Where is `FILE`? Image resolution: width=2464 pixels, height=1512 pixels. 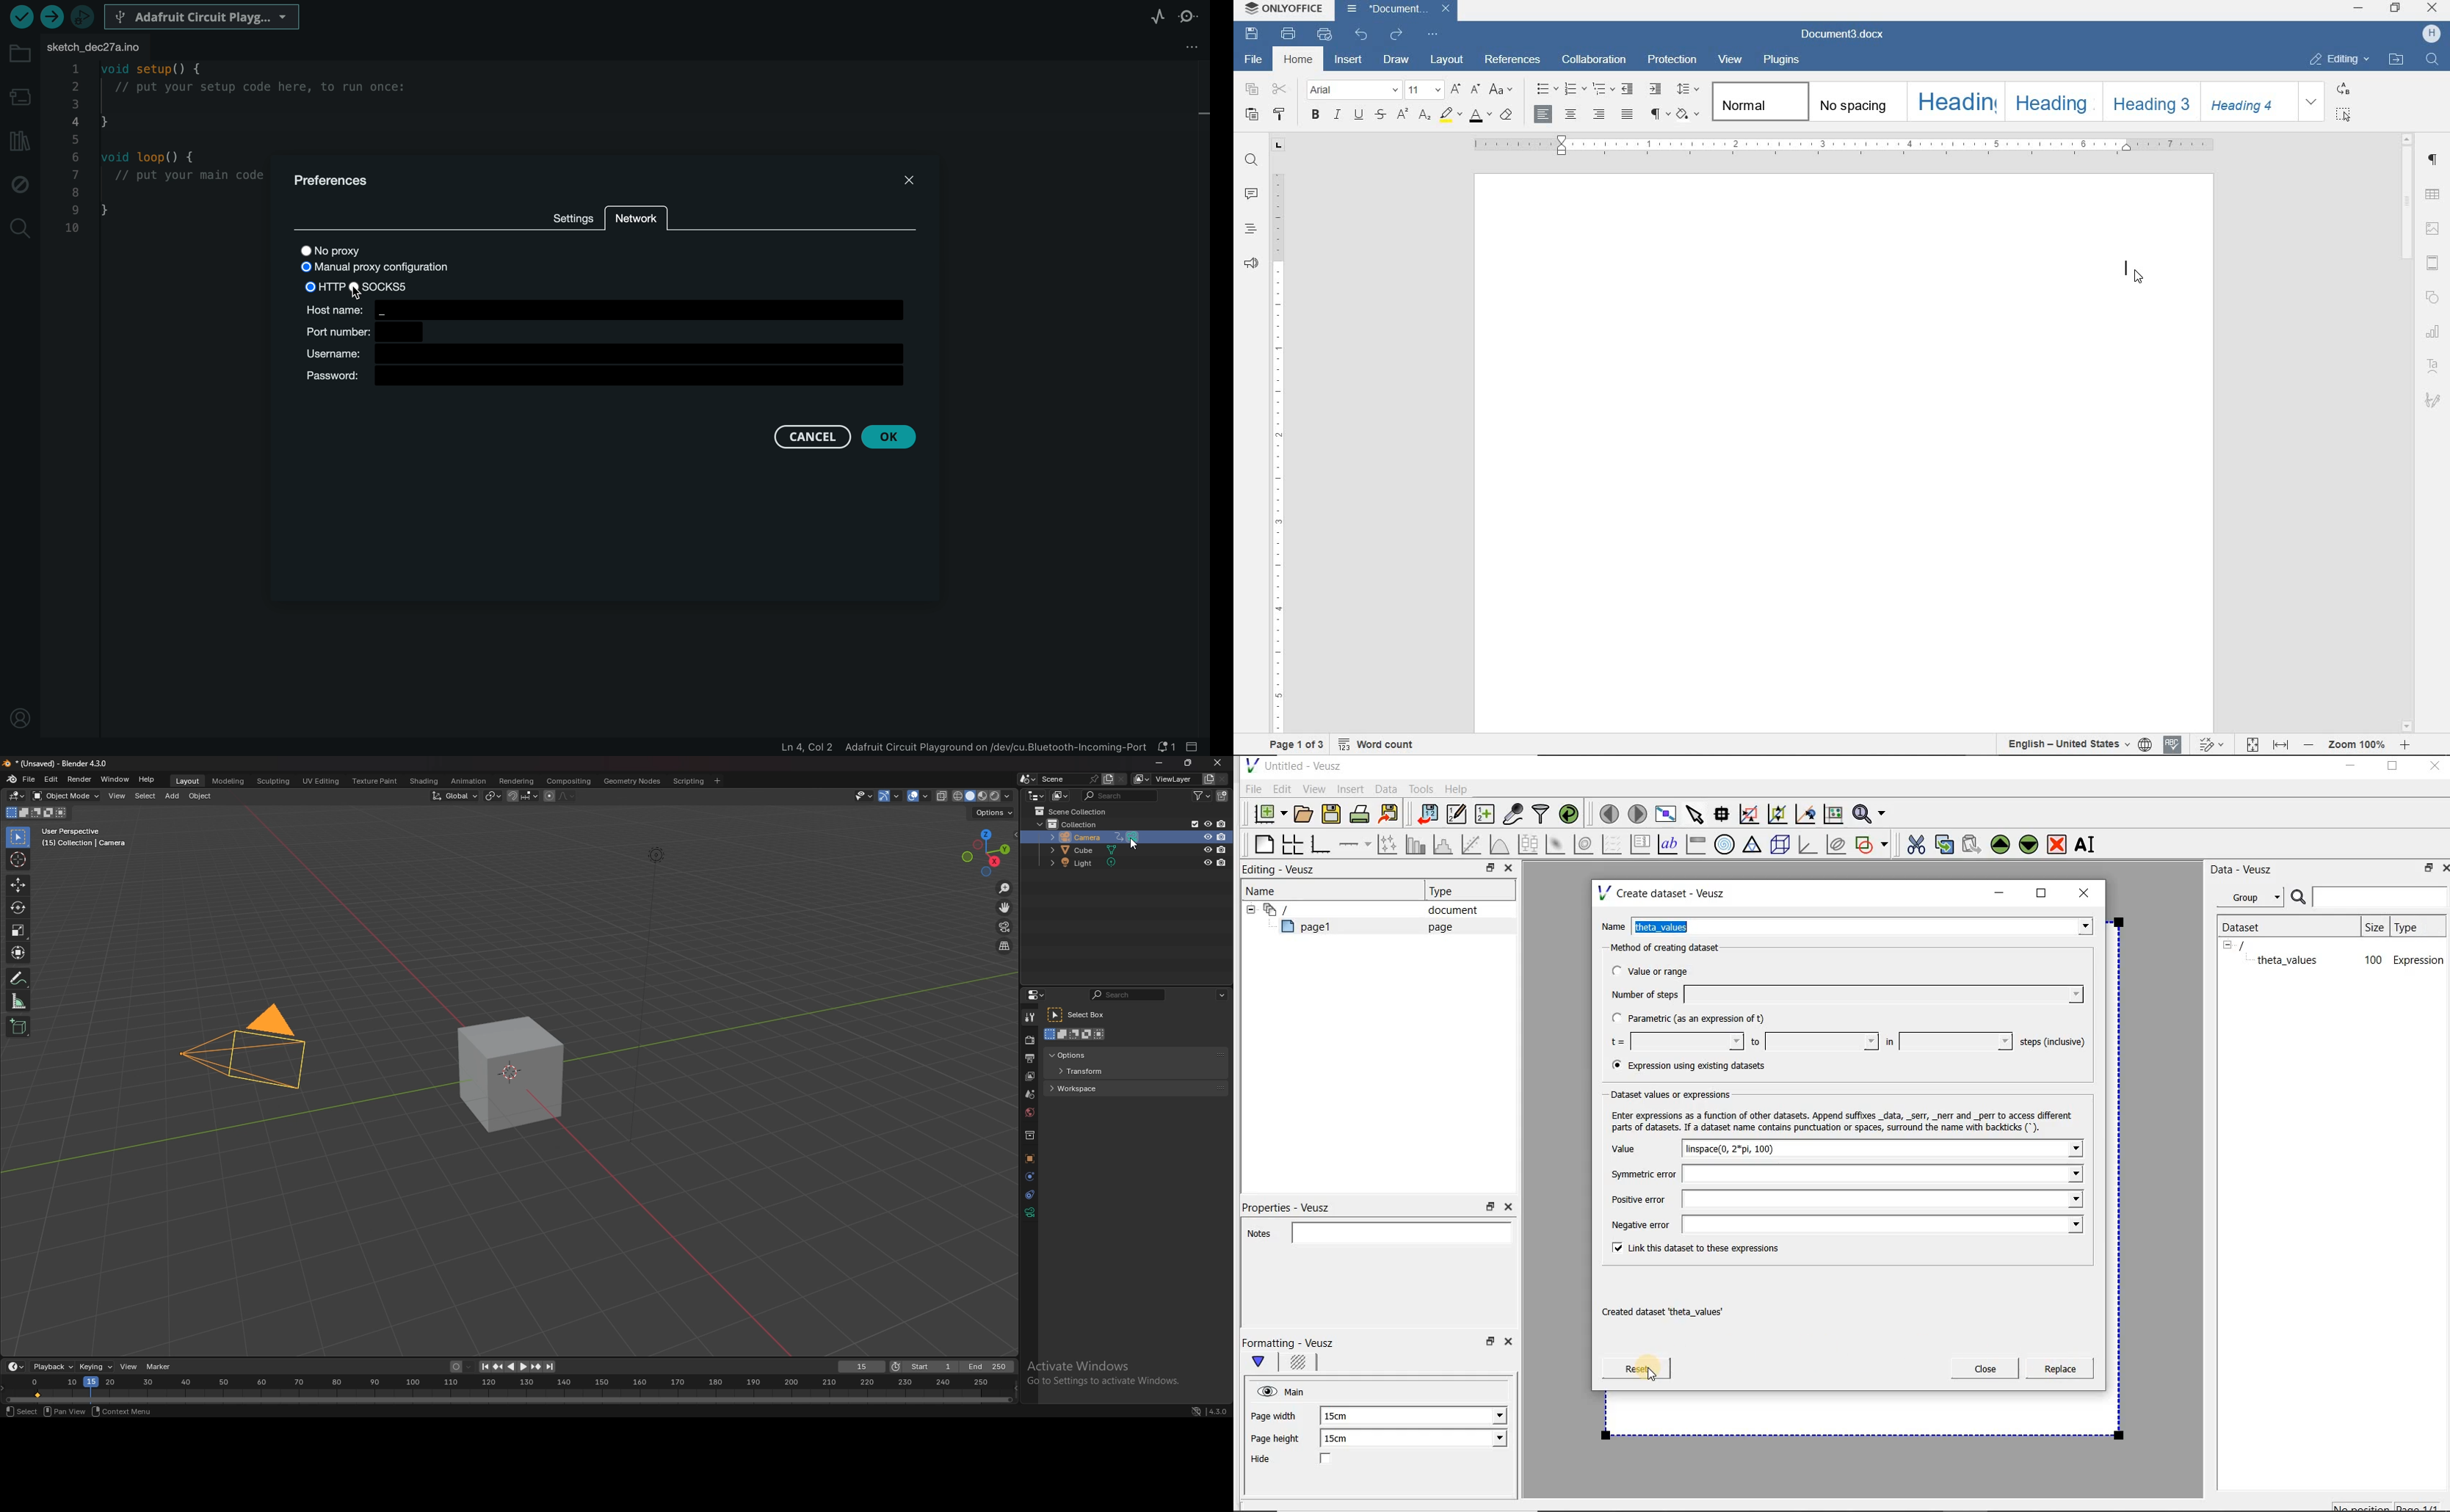
FILE is located at coordinates (1255, 61).